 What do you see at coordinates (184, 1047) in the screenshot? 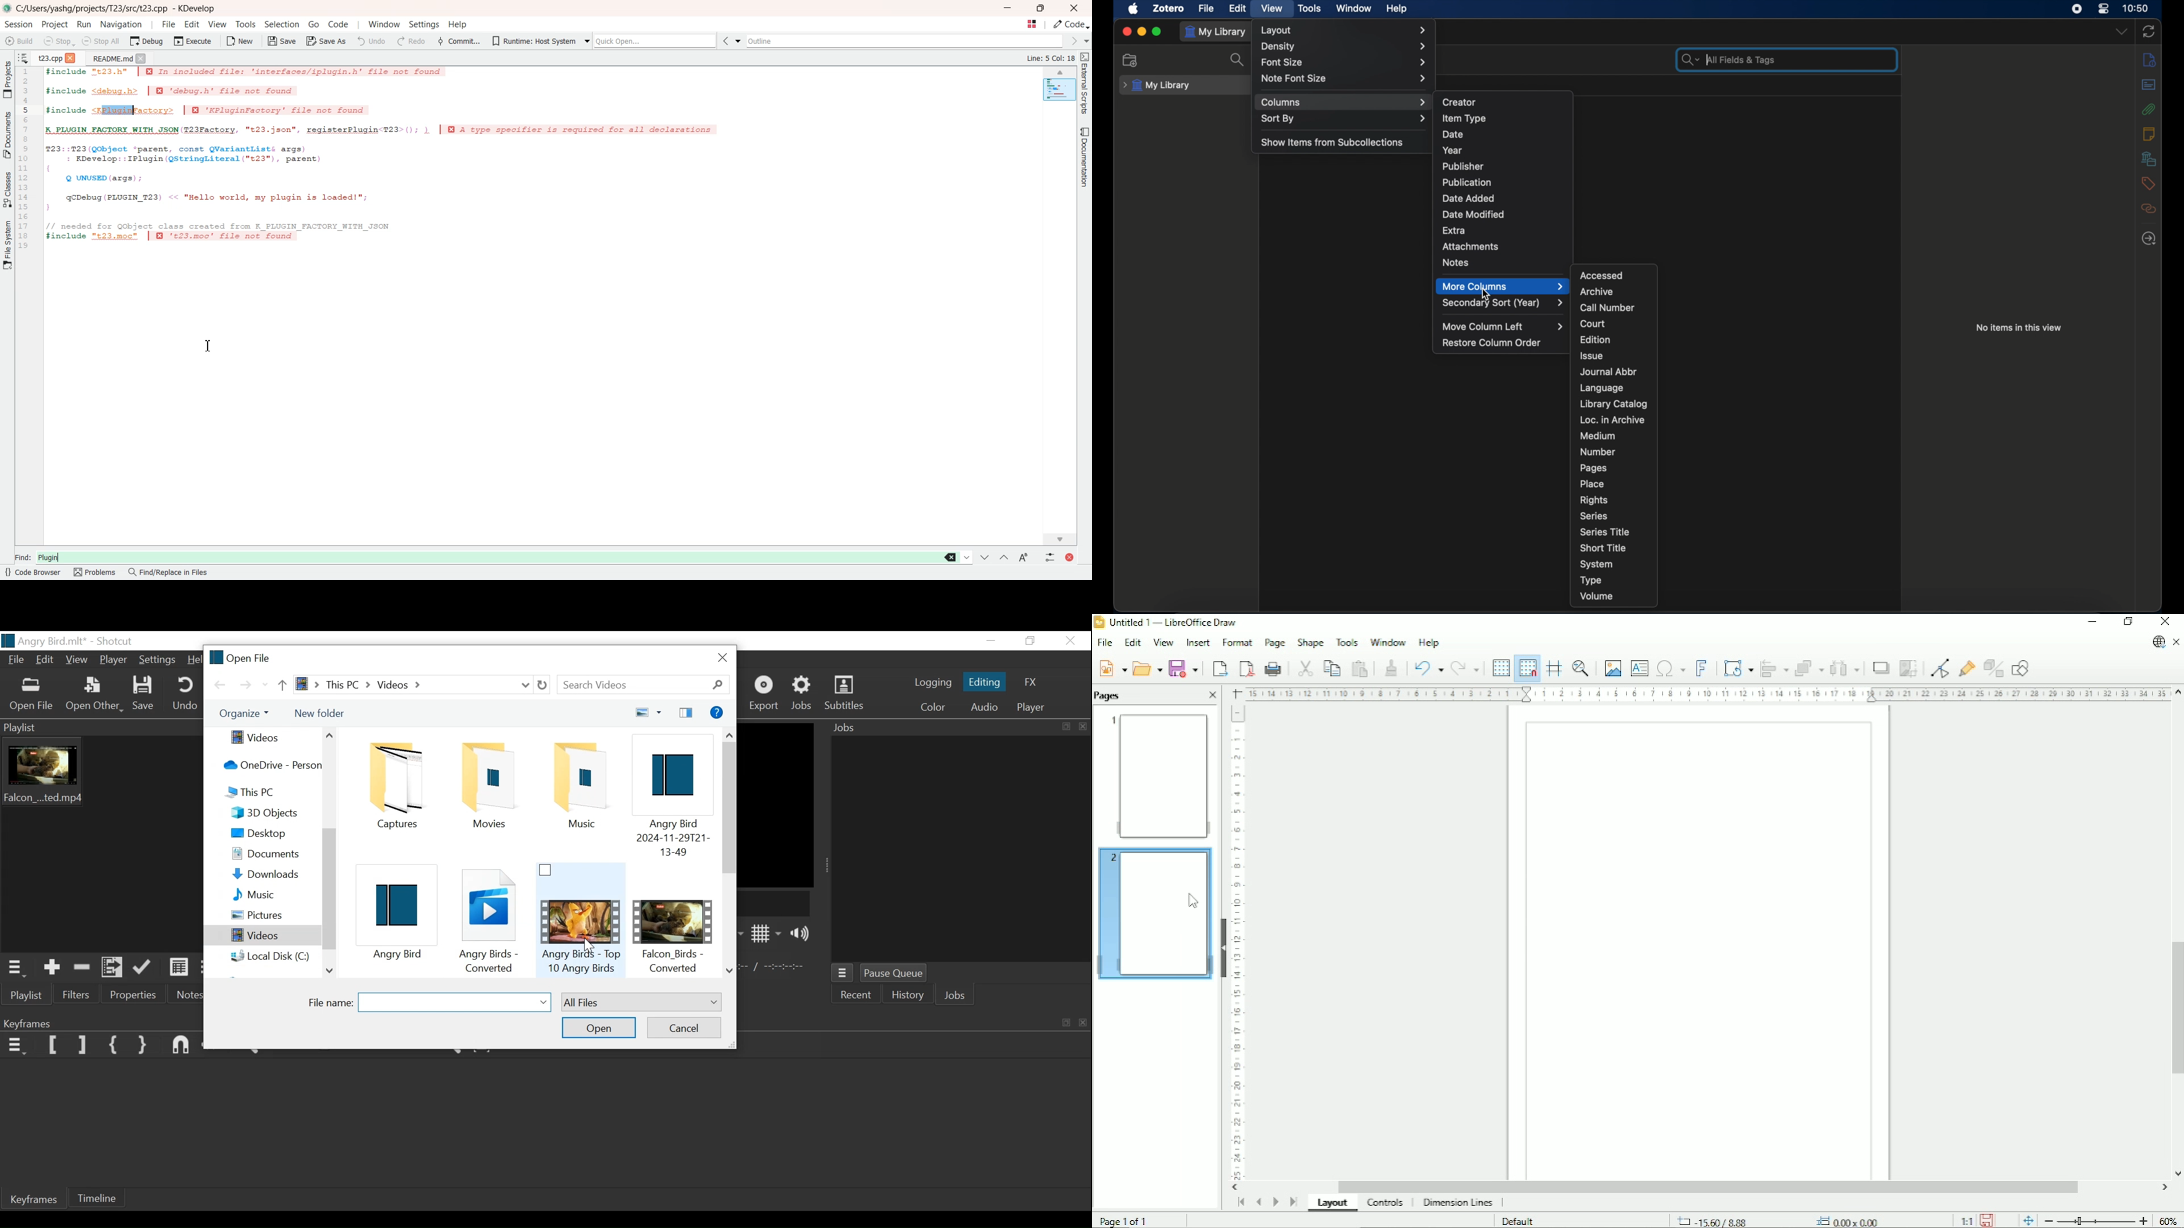
I see `snap` at bounding box center [184, 1047].